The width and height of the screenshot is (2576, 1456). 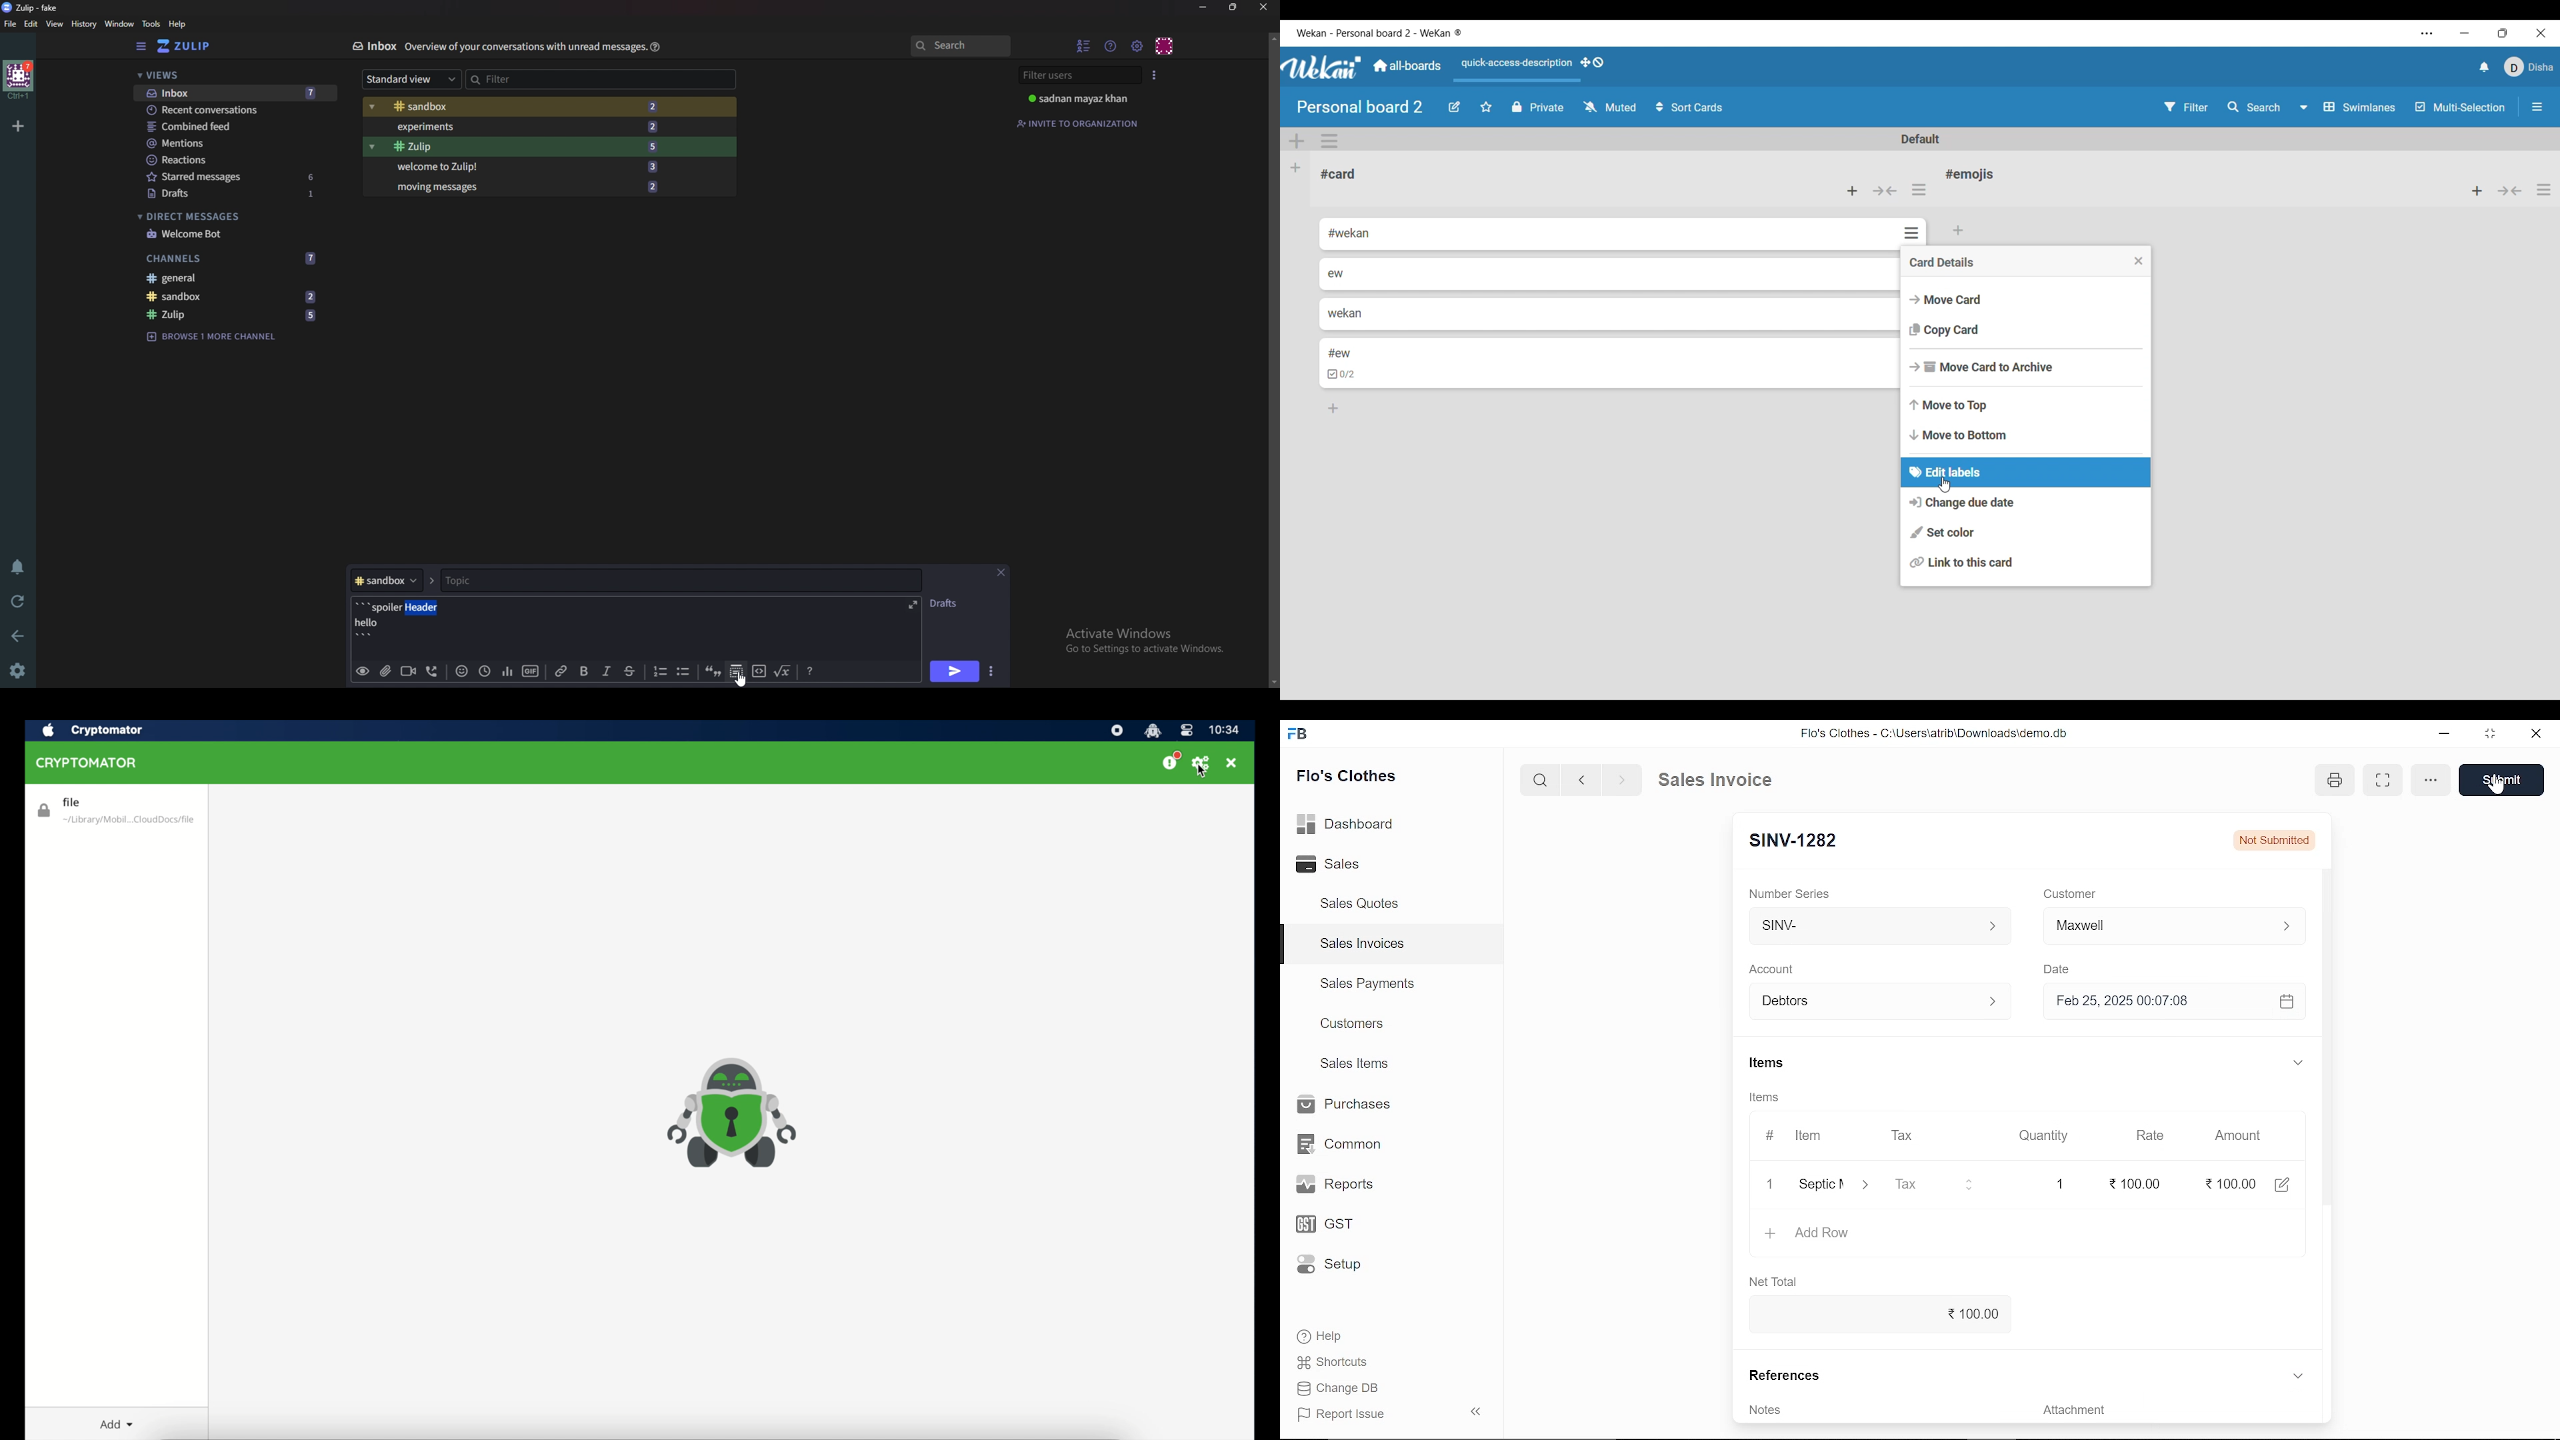 What do you see at coordinates (810, 669) in the screenshot?
I see `Message formatting` at bounding box center [810, 669].